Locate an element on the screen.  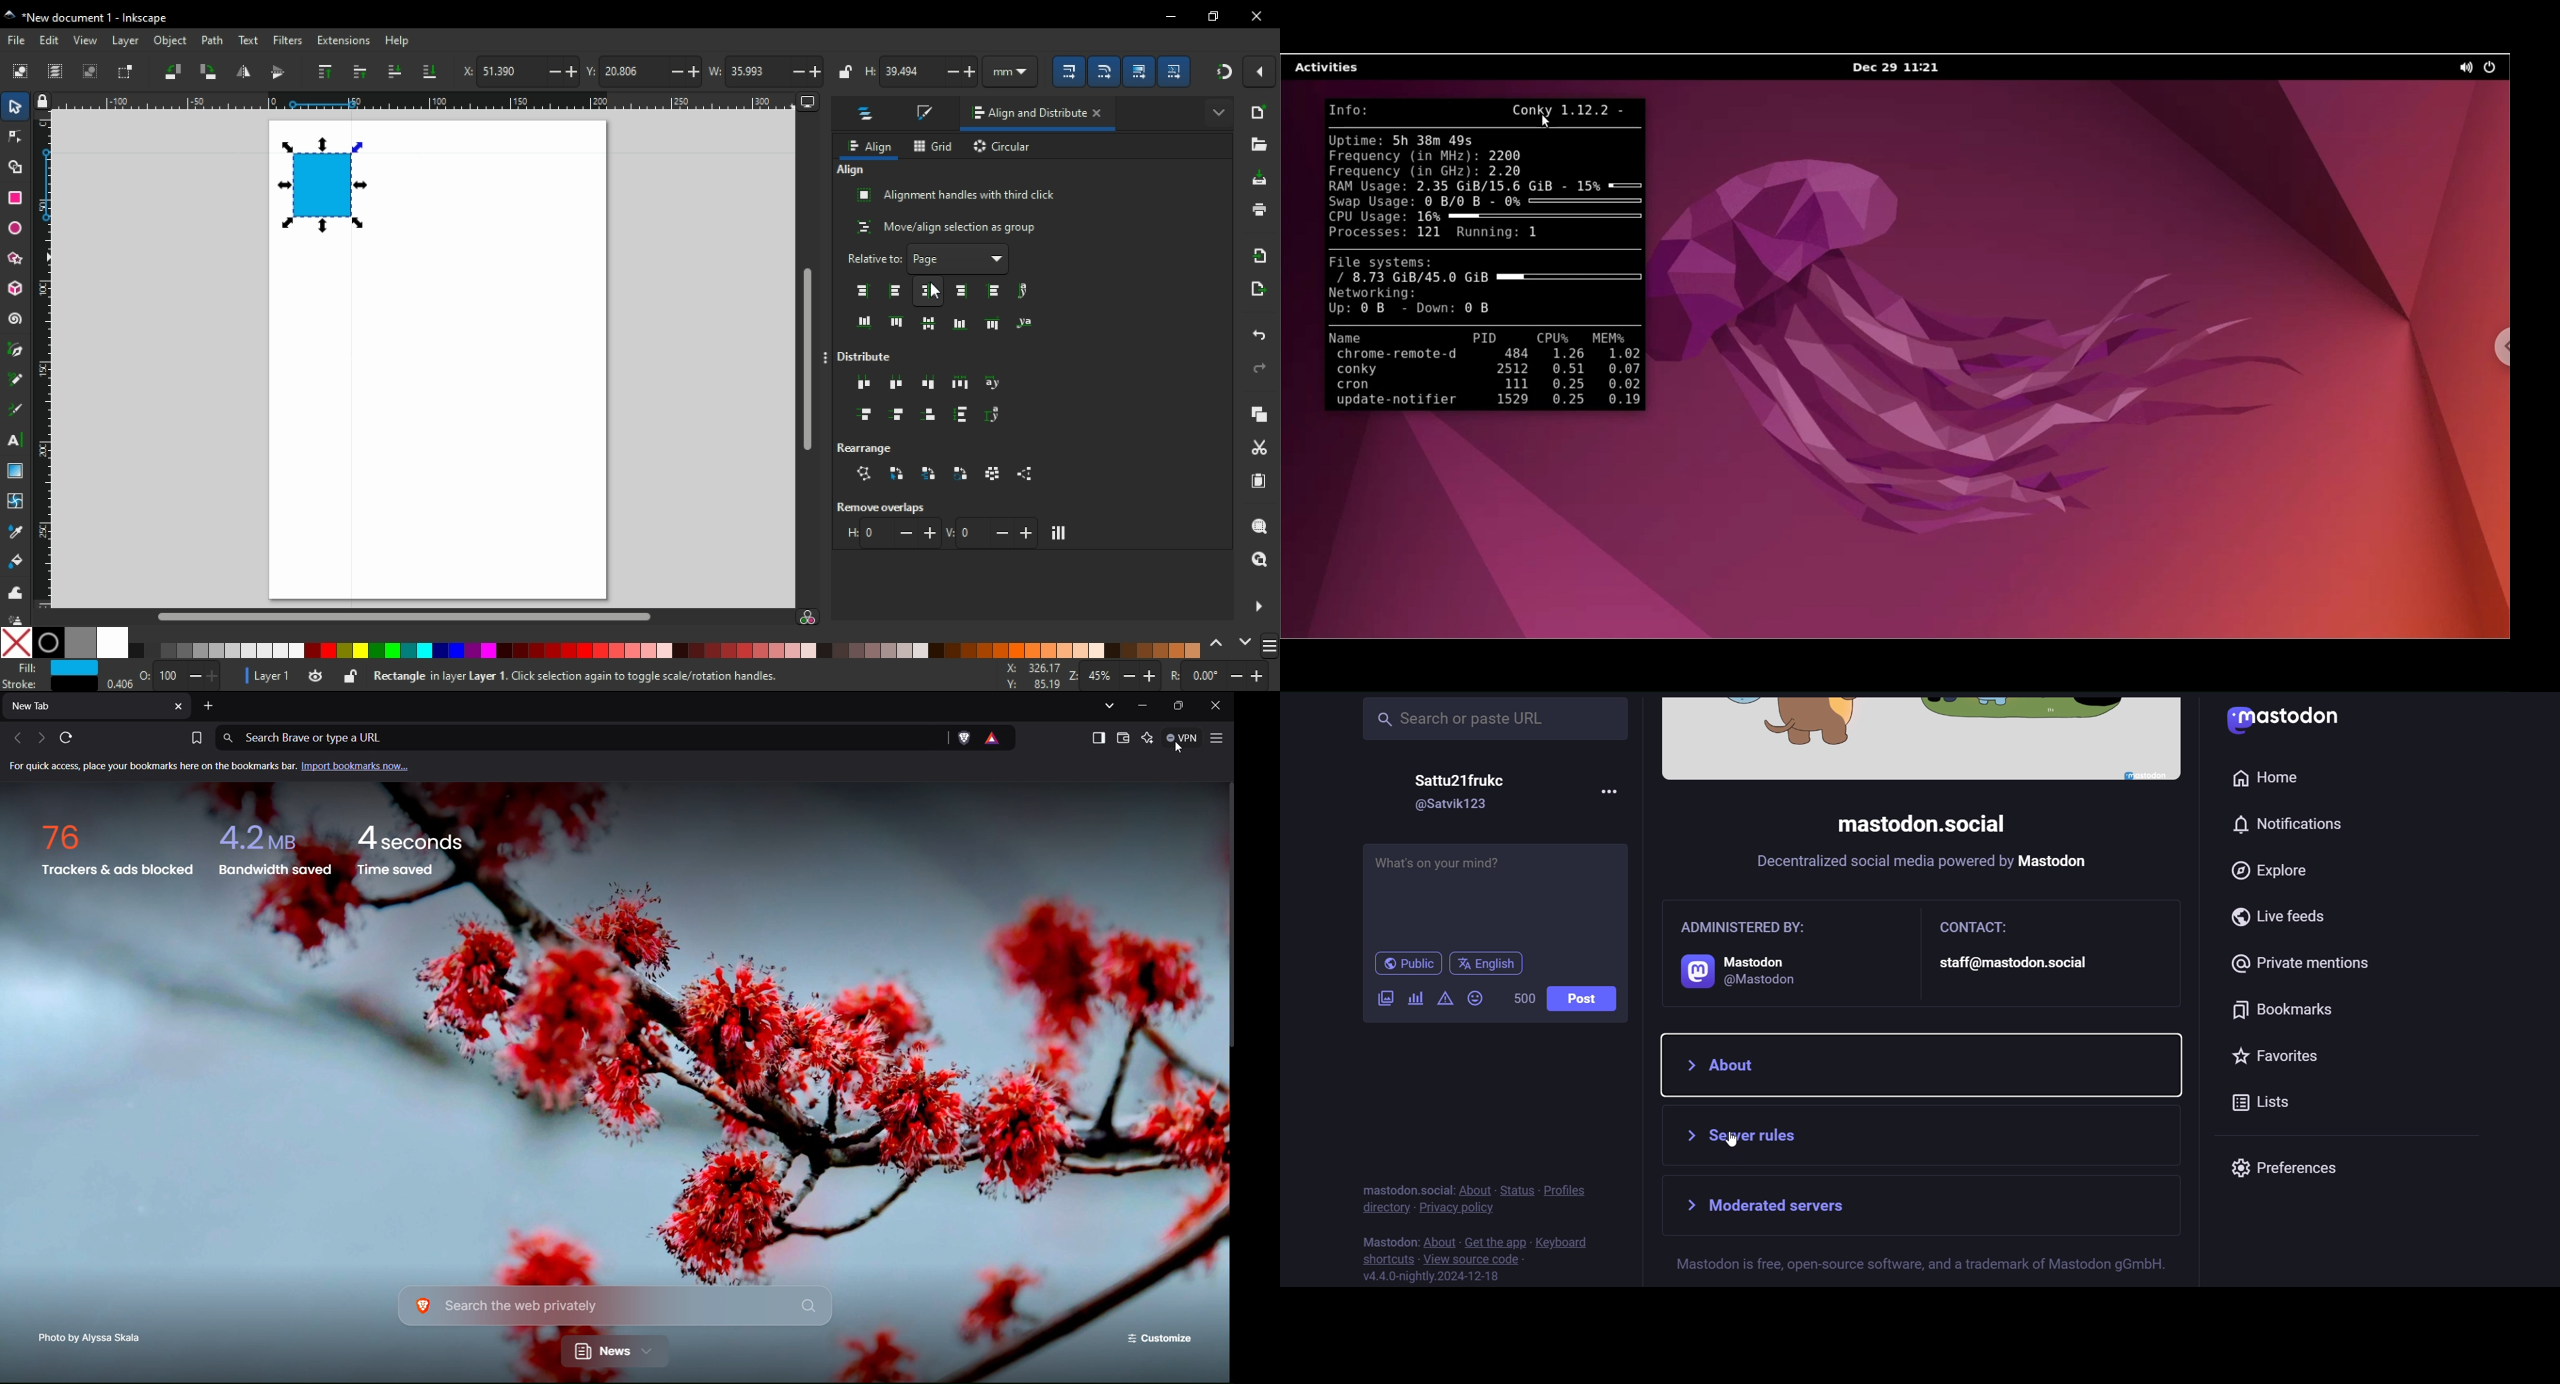
more is located at coordinates (1609, 789).